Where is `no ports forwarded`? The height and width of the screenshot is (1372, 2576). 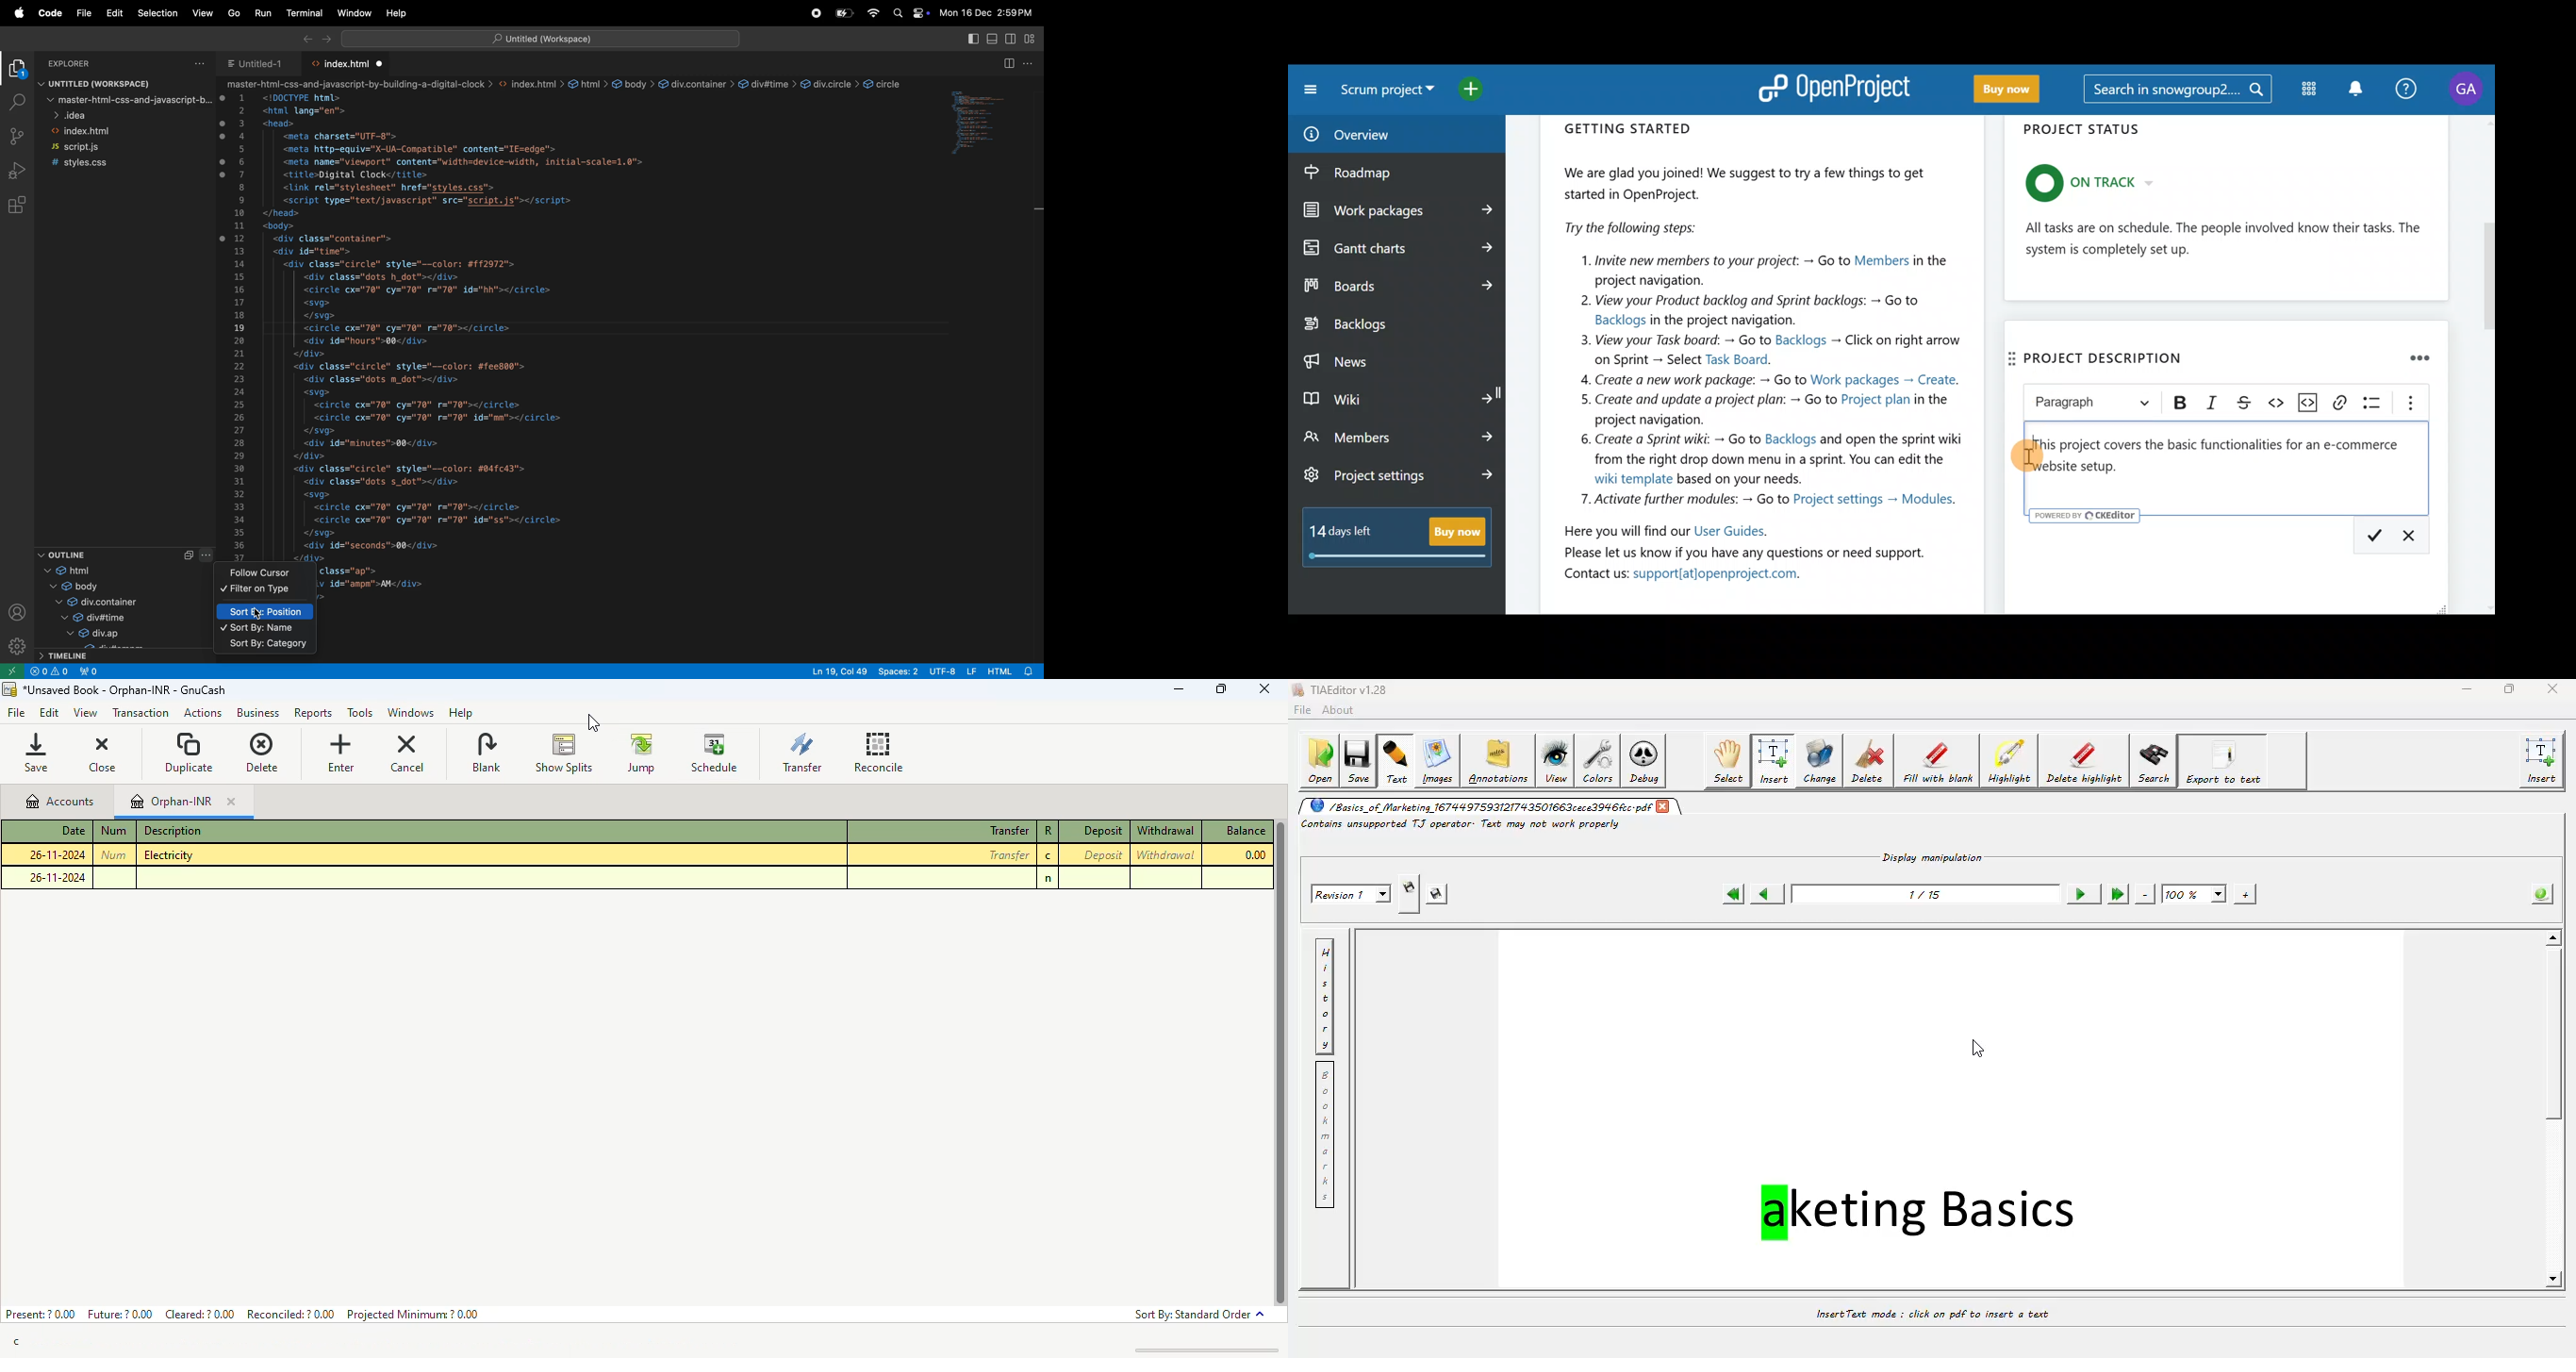
no ports forwarded is located at coordinates (89, 671).